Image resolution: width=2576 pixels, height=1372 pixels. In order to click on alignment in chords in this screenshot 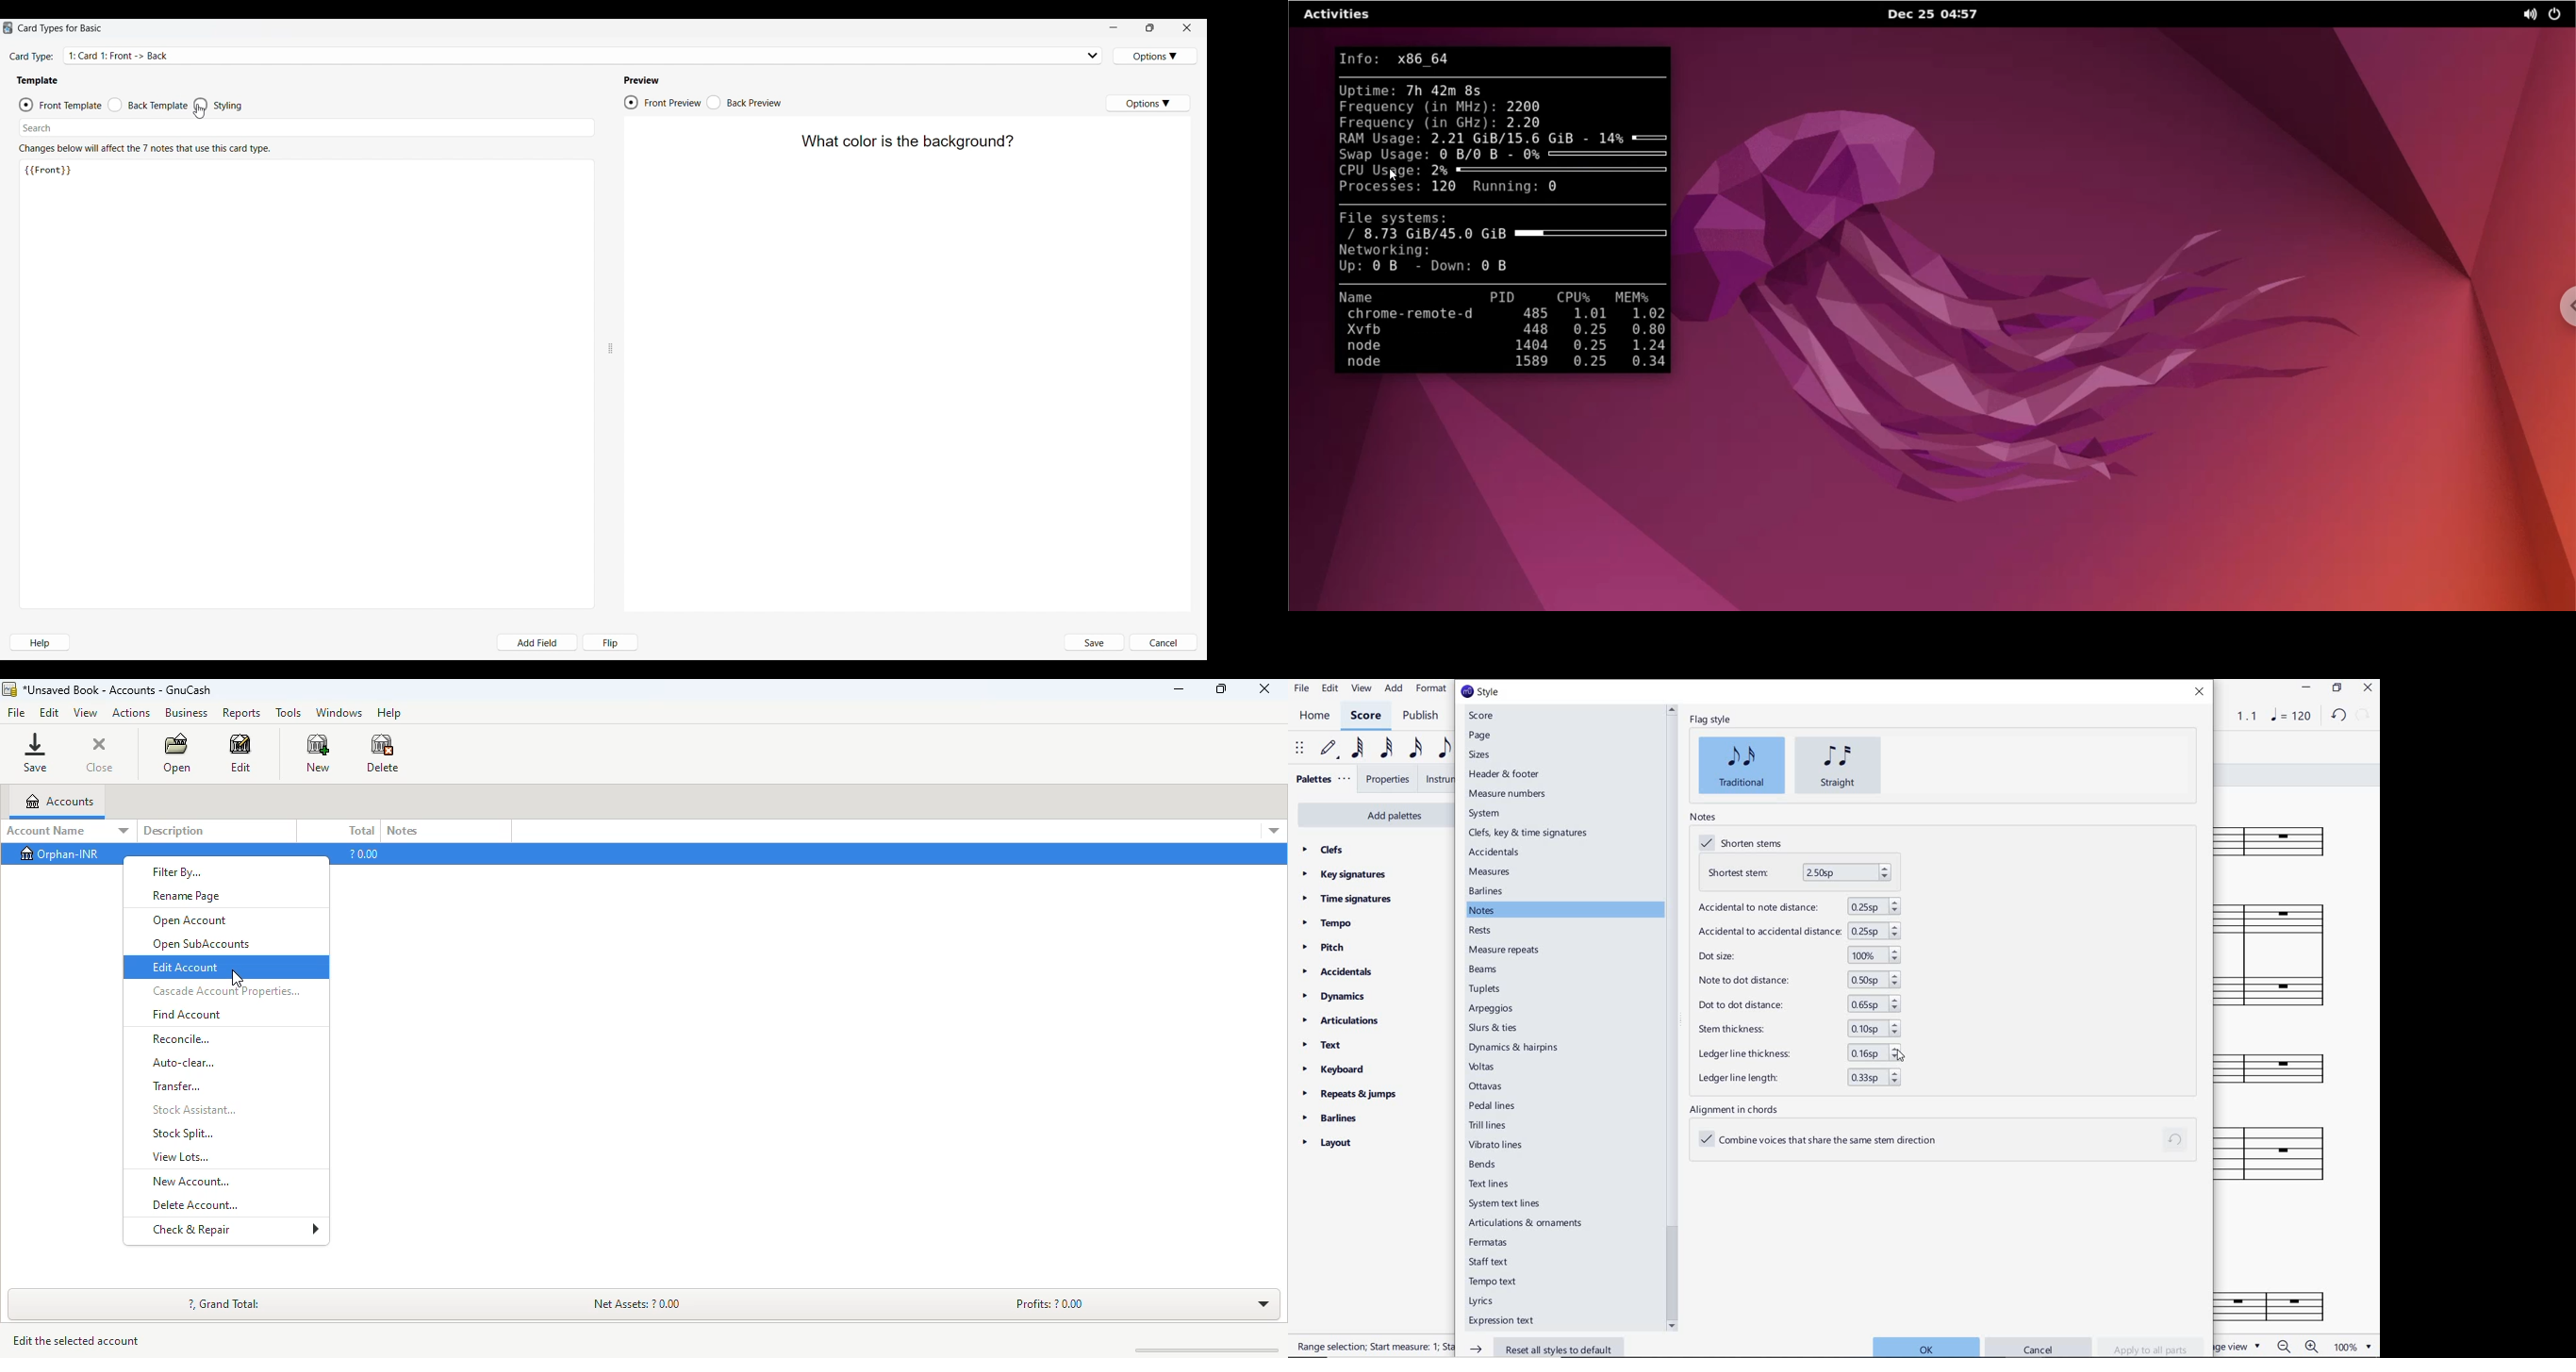, I will do `click(1738, 1110)`.